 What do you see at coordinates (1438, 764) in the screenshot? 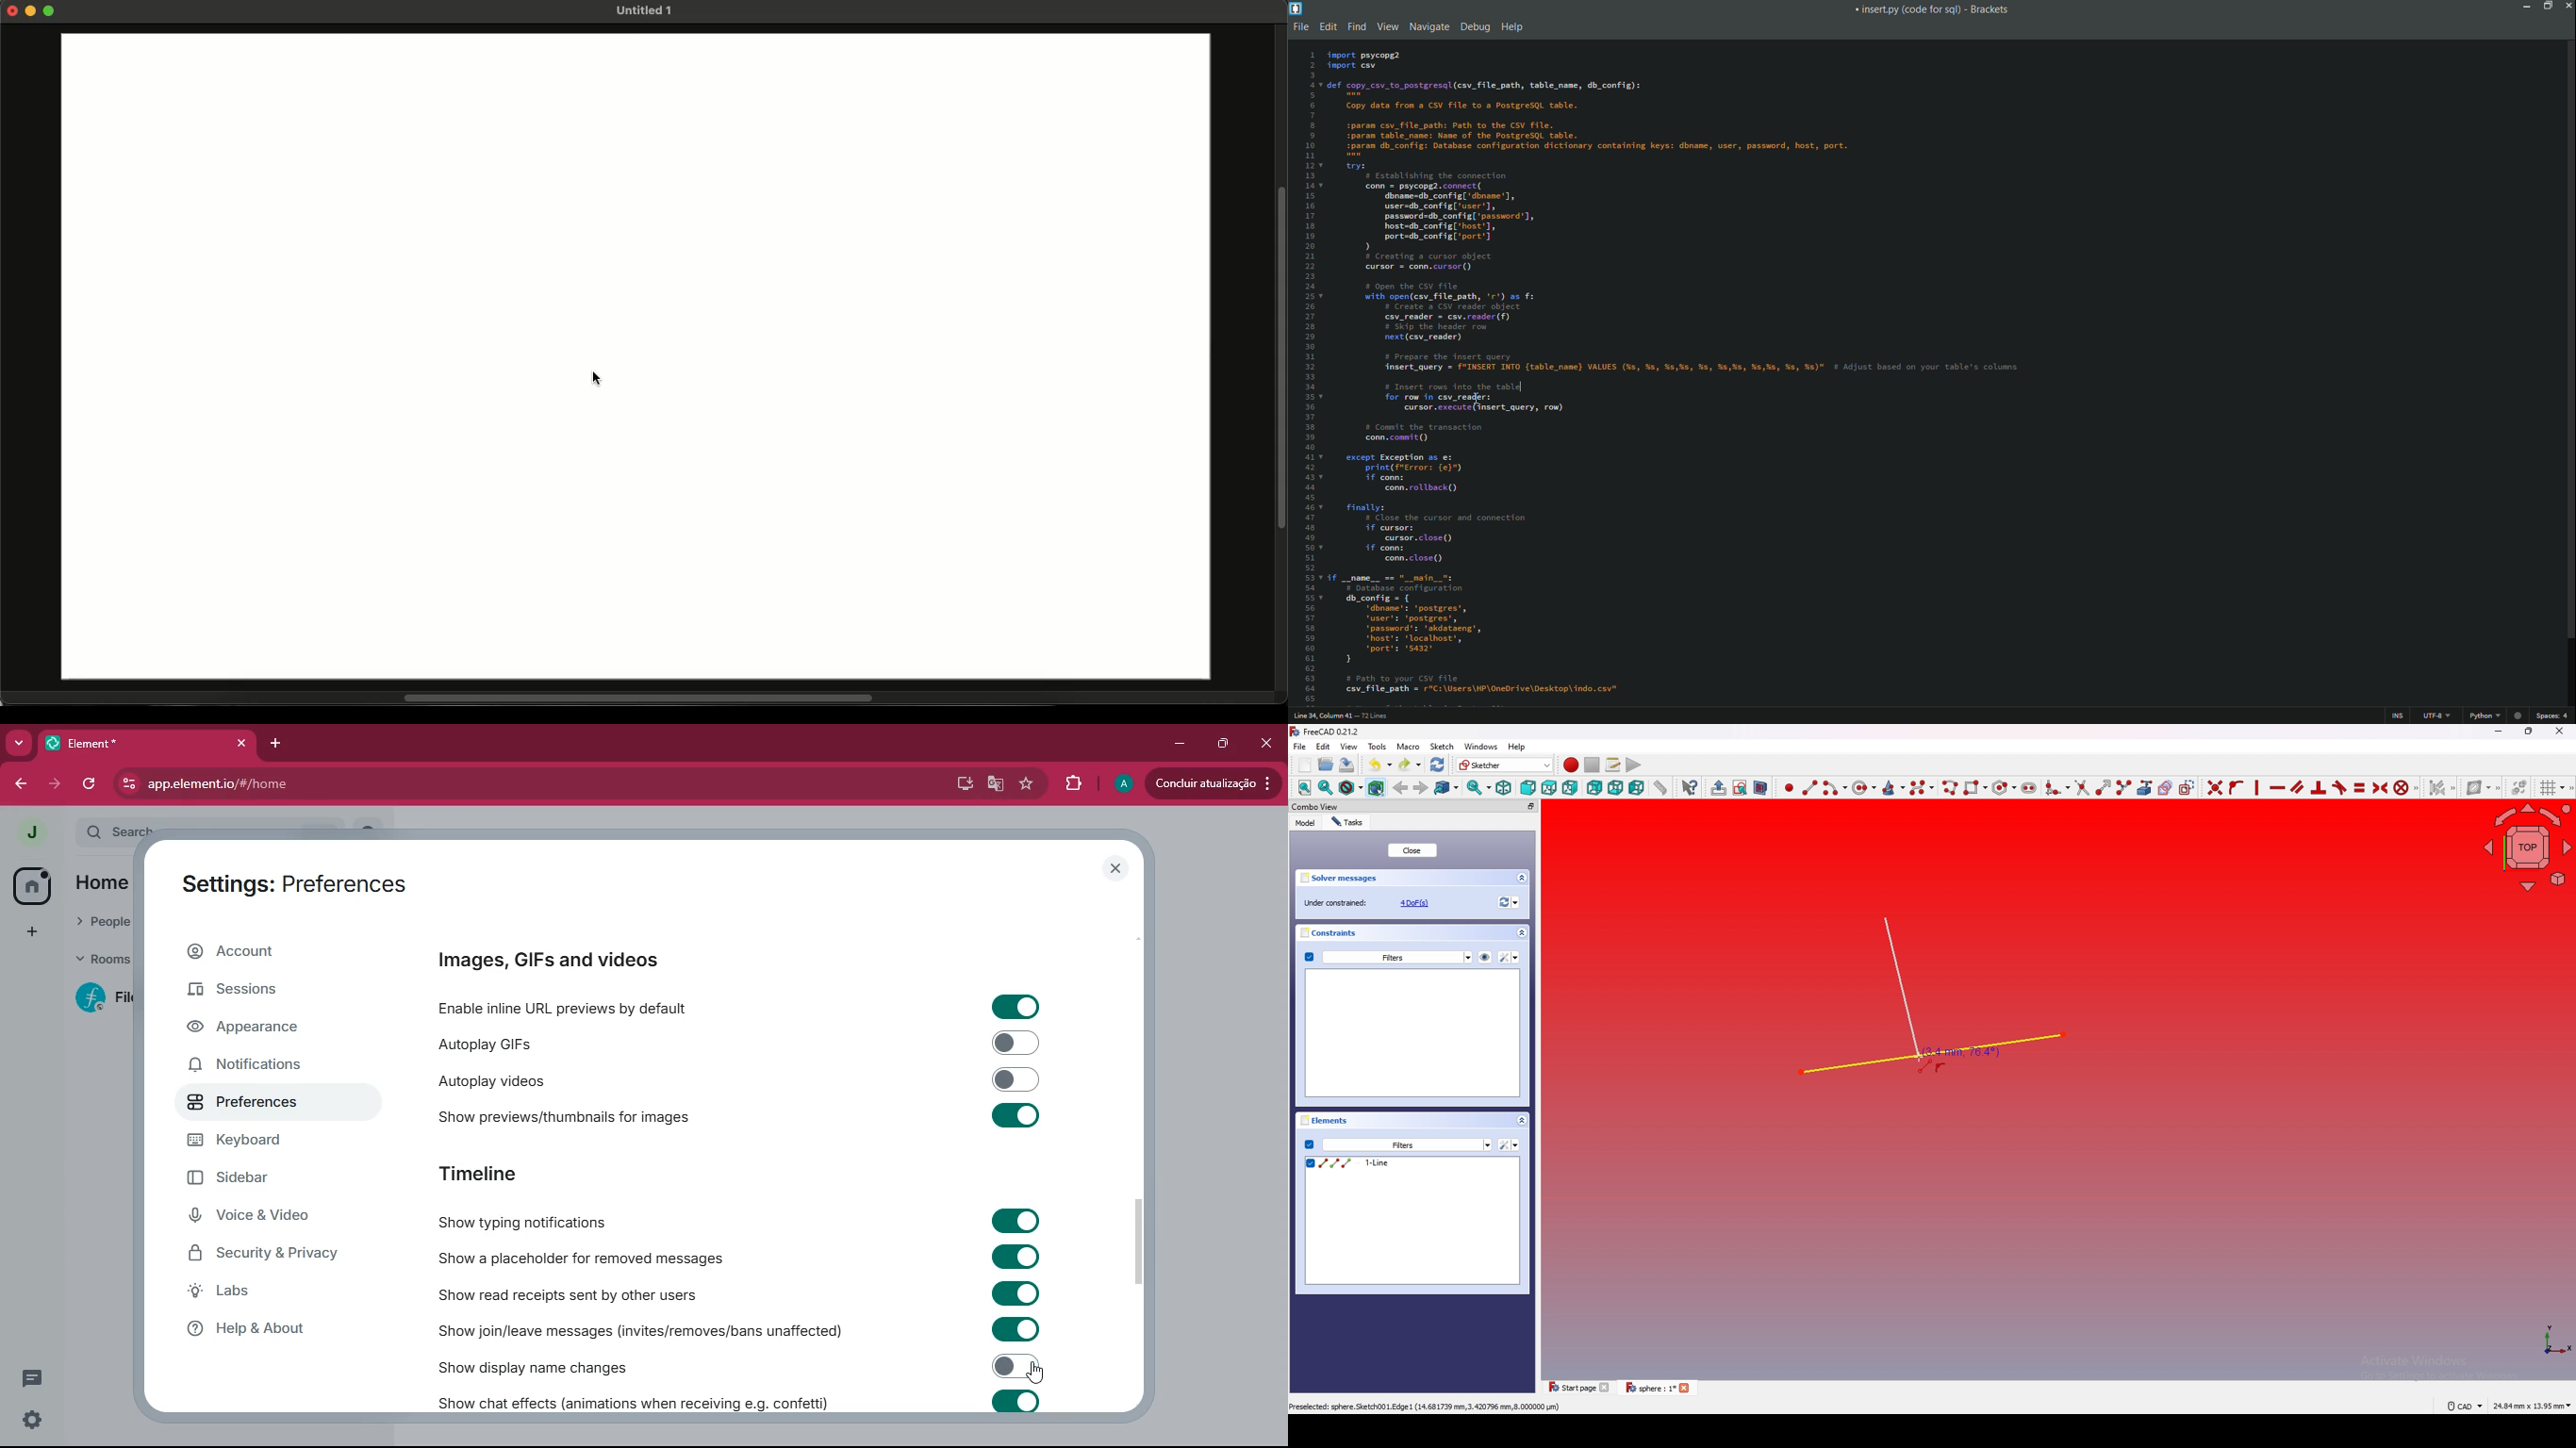
I see `Refresh` at bounding box center [1438, 764].